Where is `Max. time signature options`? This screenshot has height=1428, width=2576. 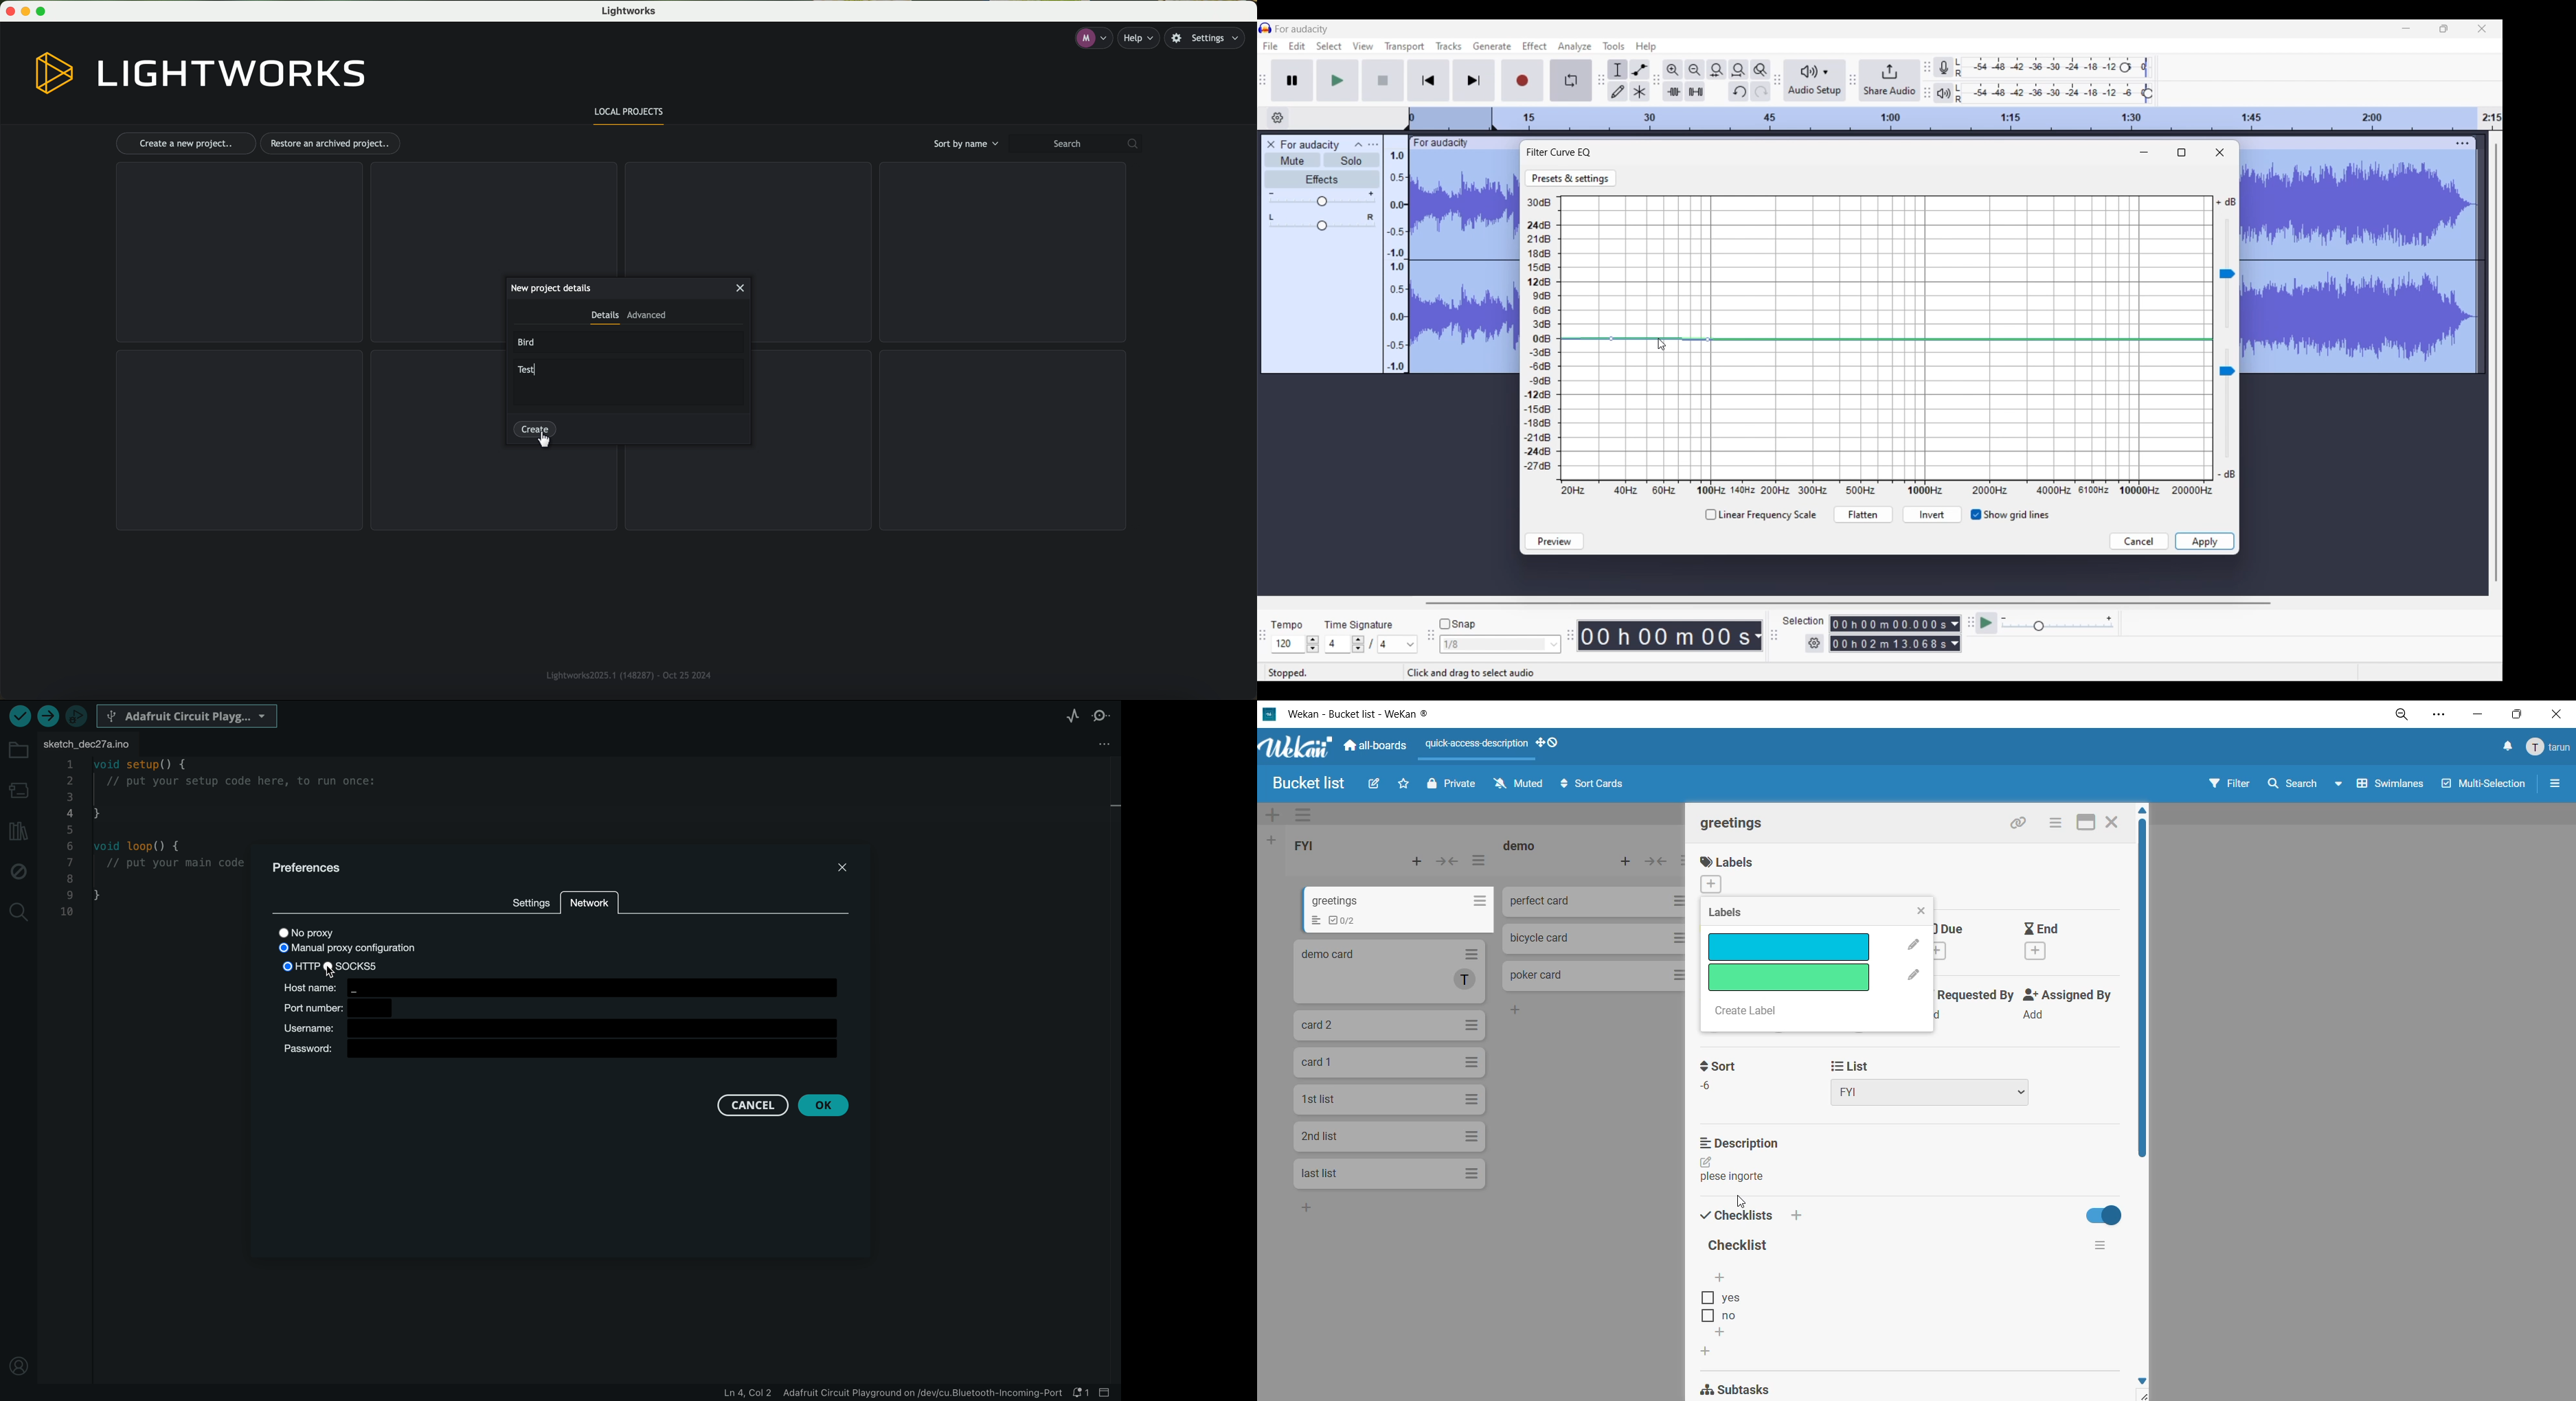 Max. time signature options is located at coordinates (1398, 645).